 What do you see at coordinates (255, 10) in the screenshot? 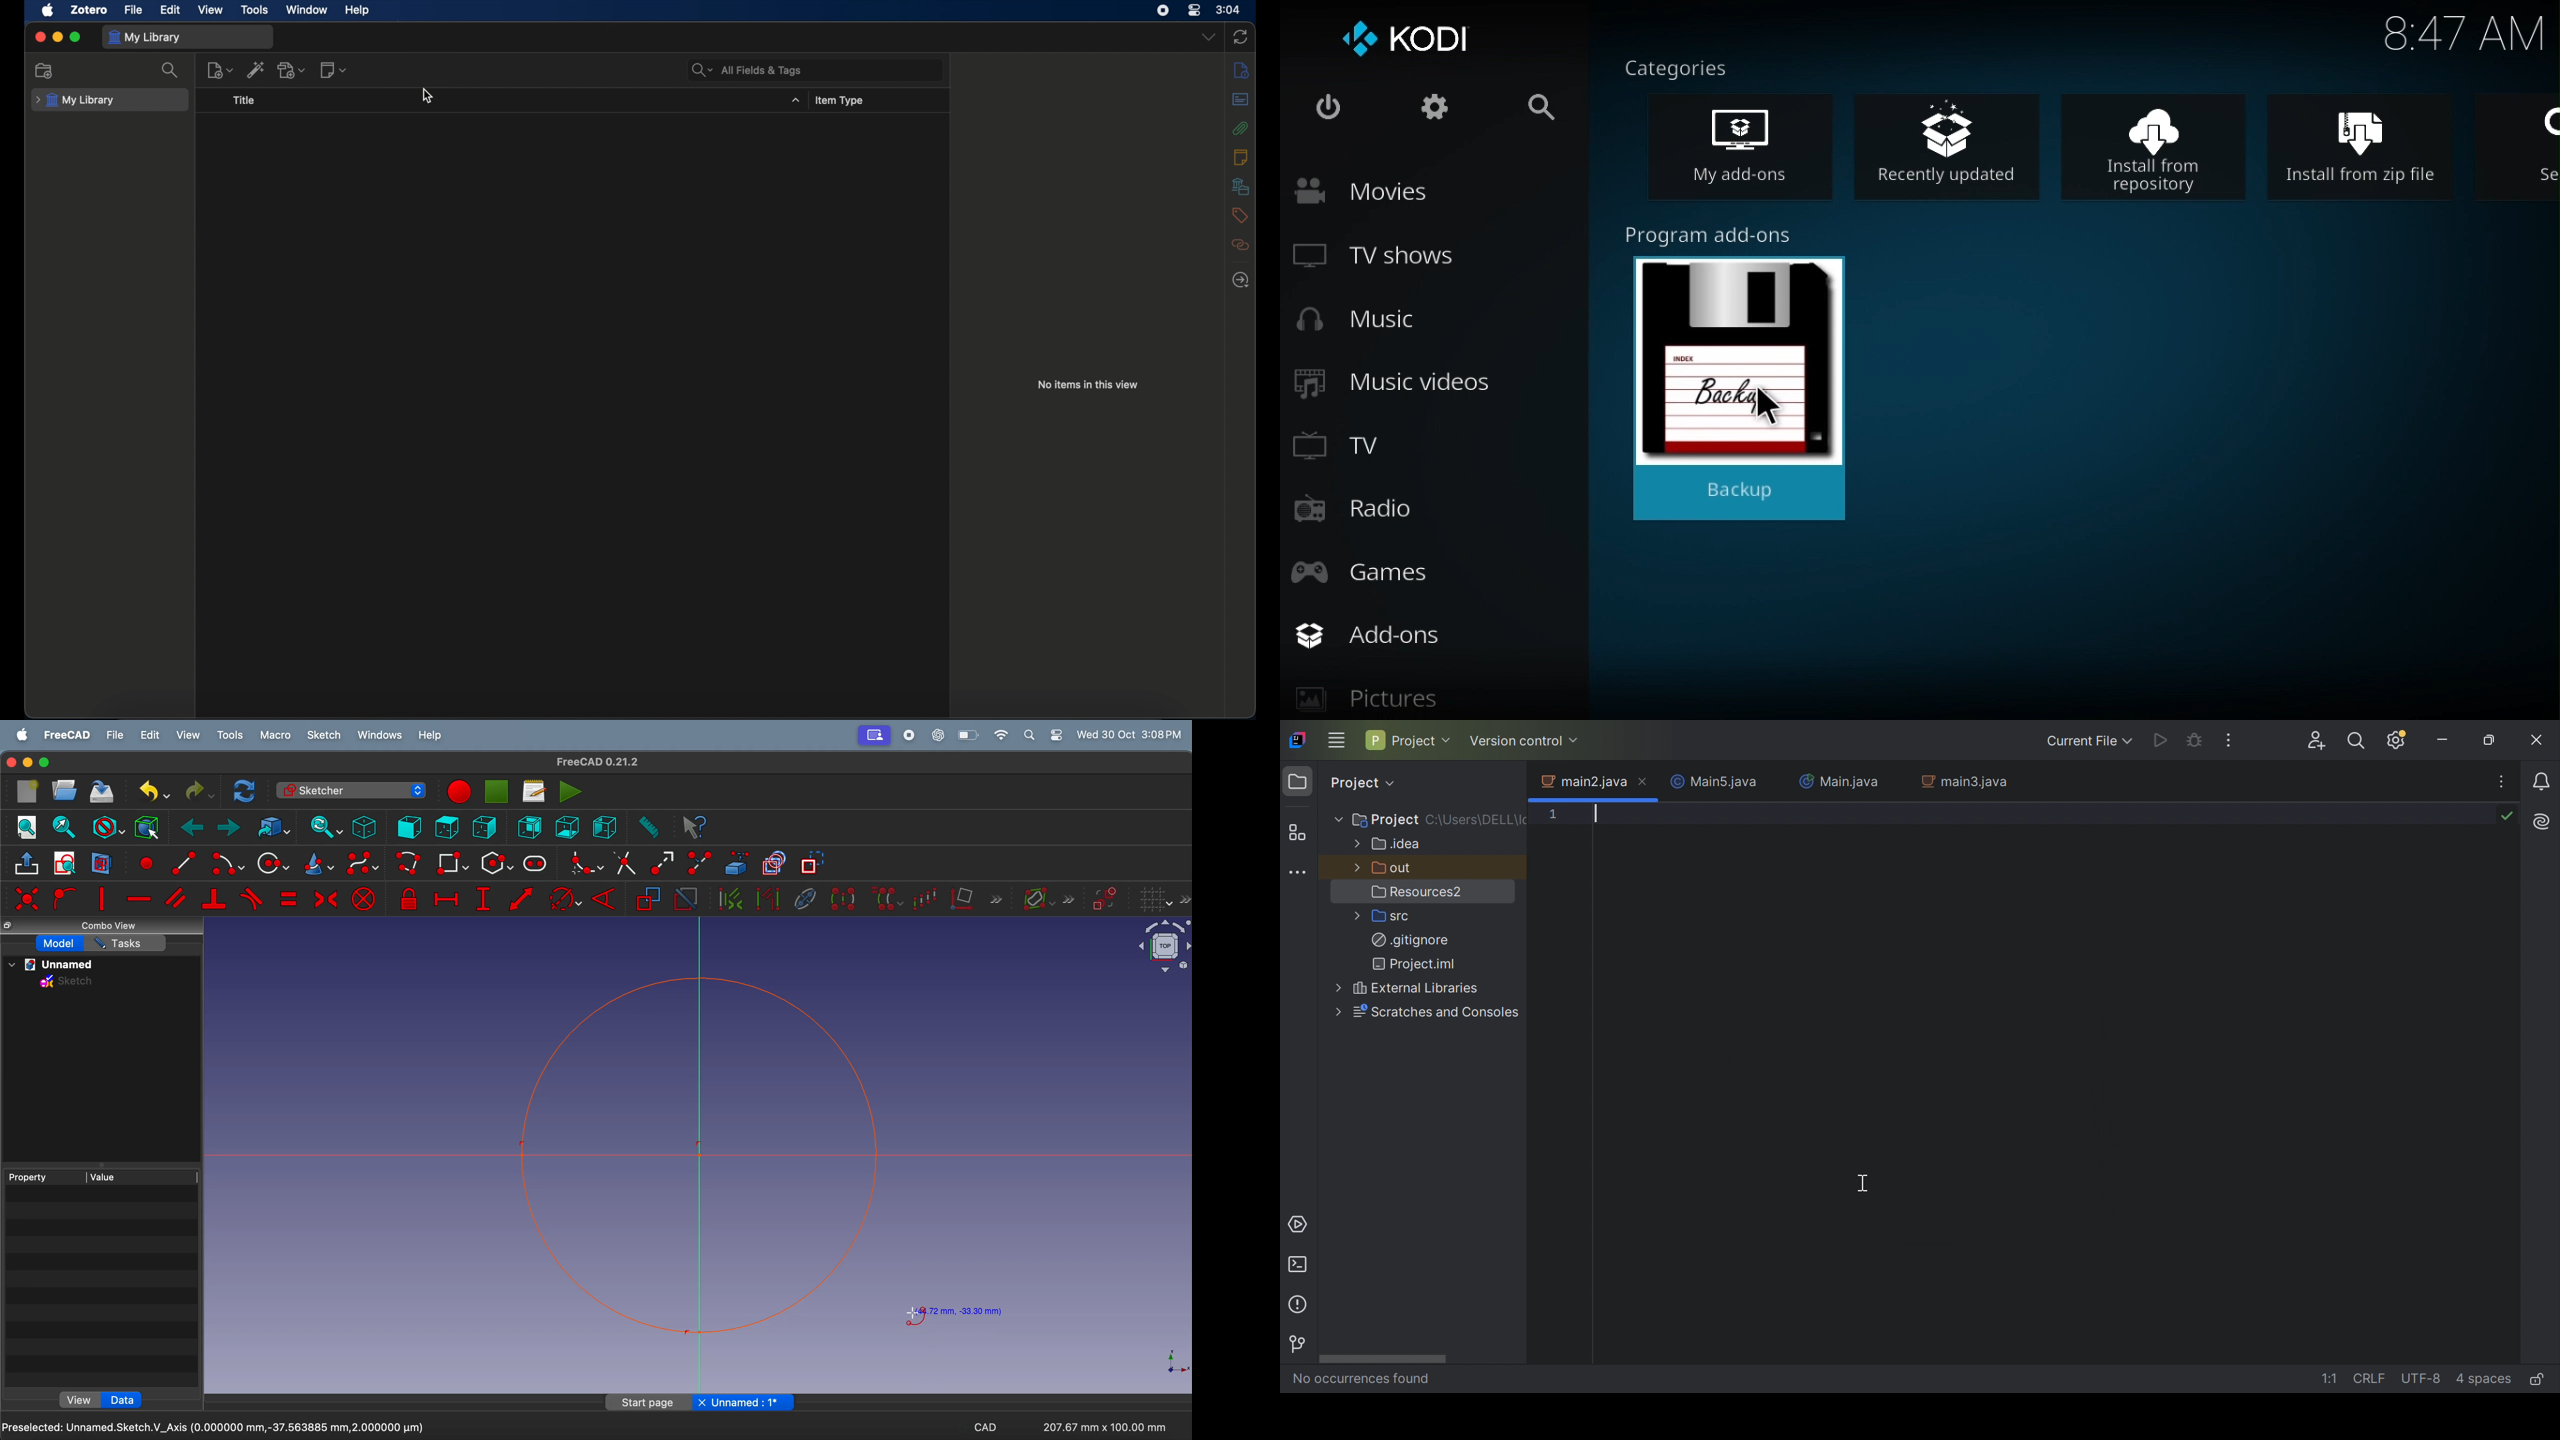
I see `tools` at bounding box center [255, 10].